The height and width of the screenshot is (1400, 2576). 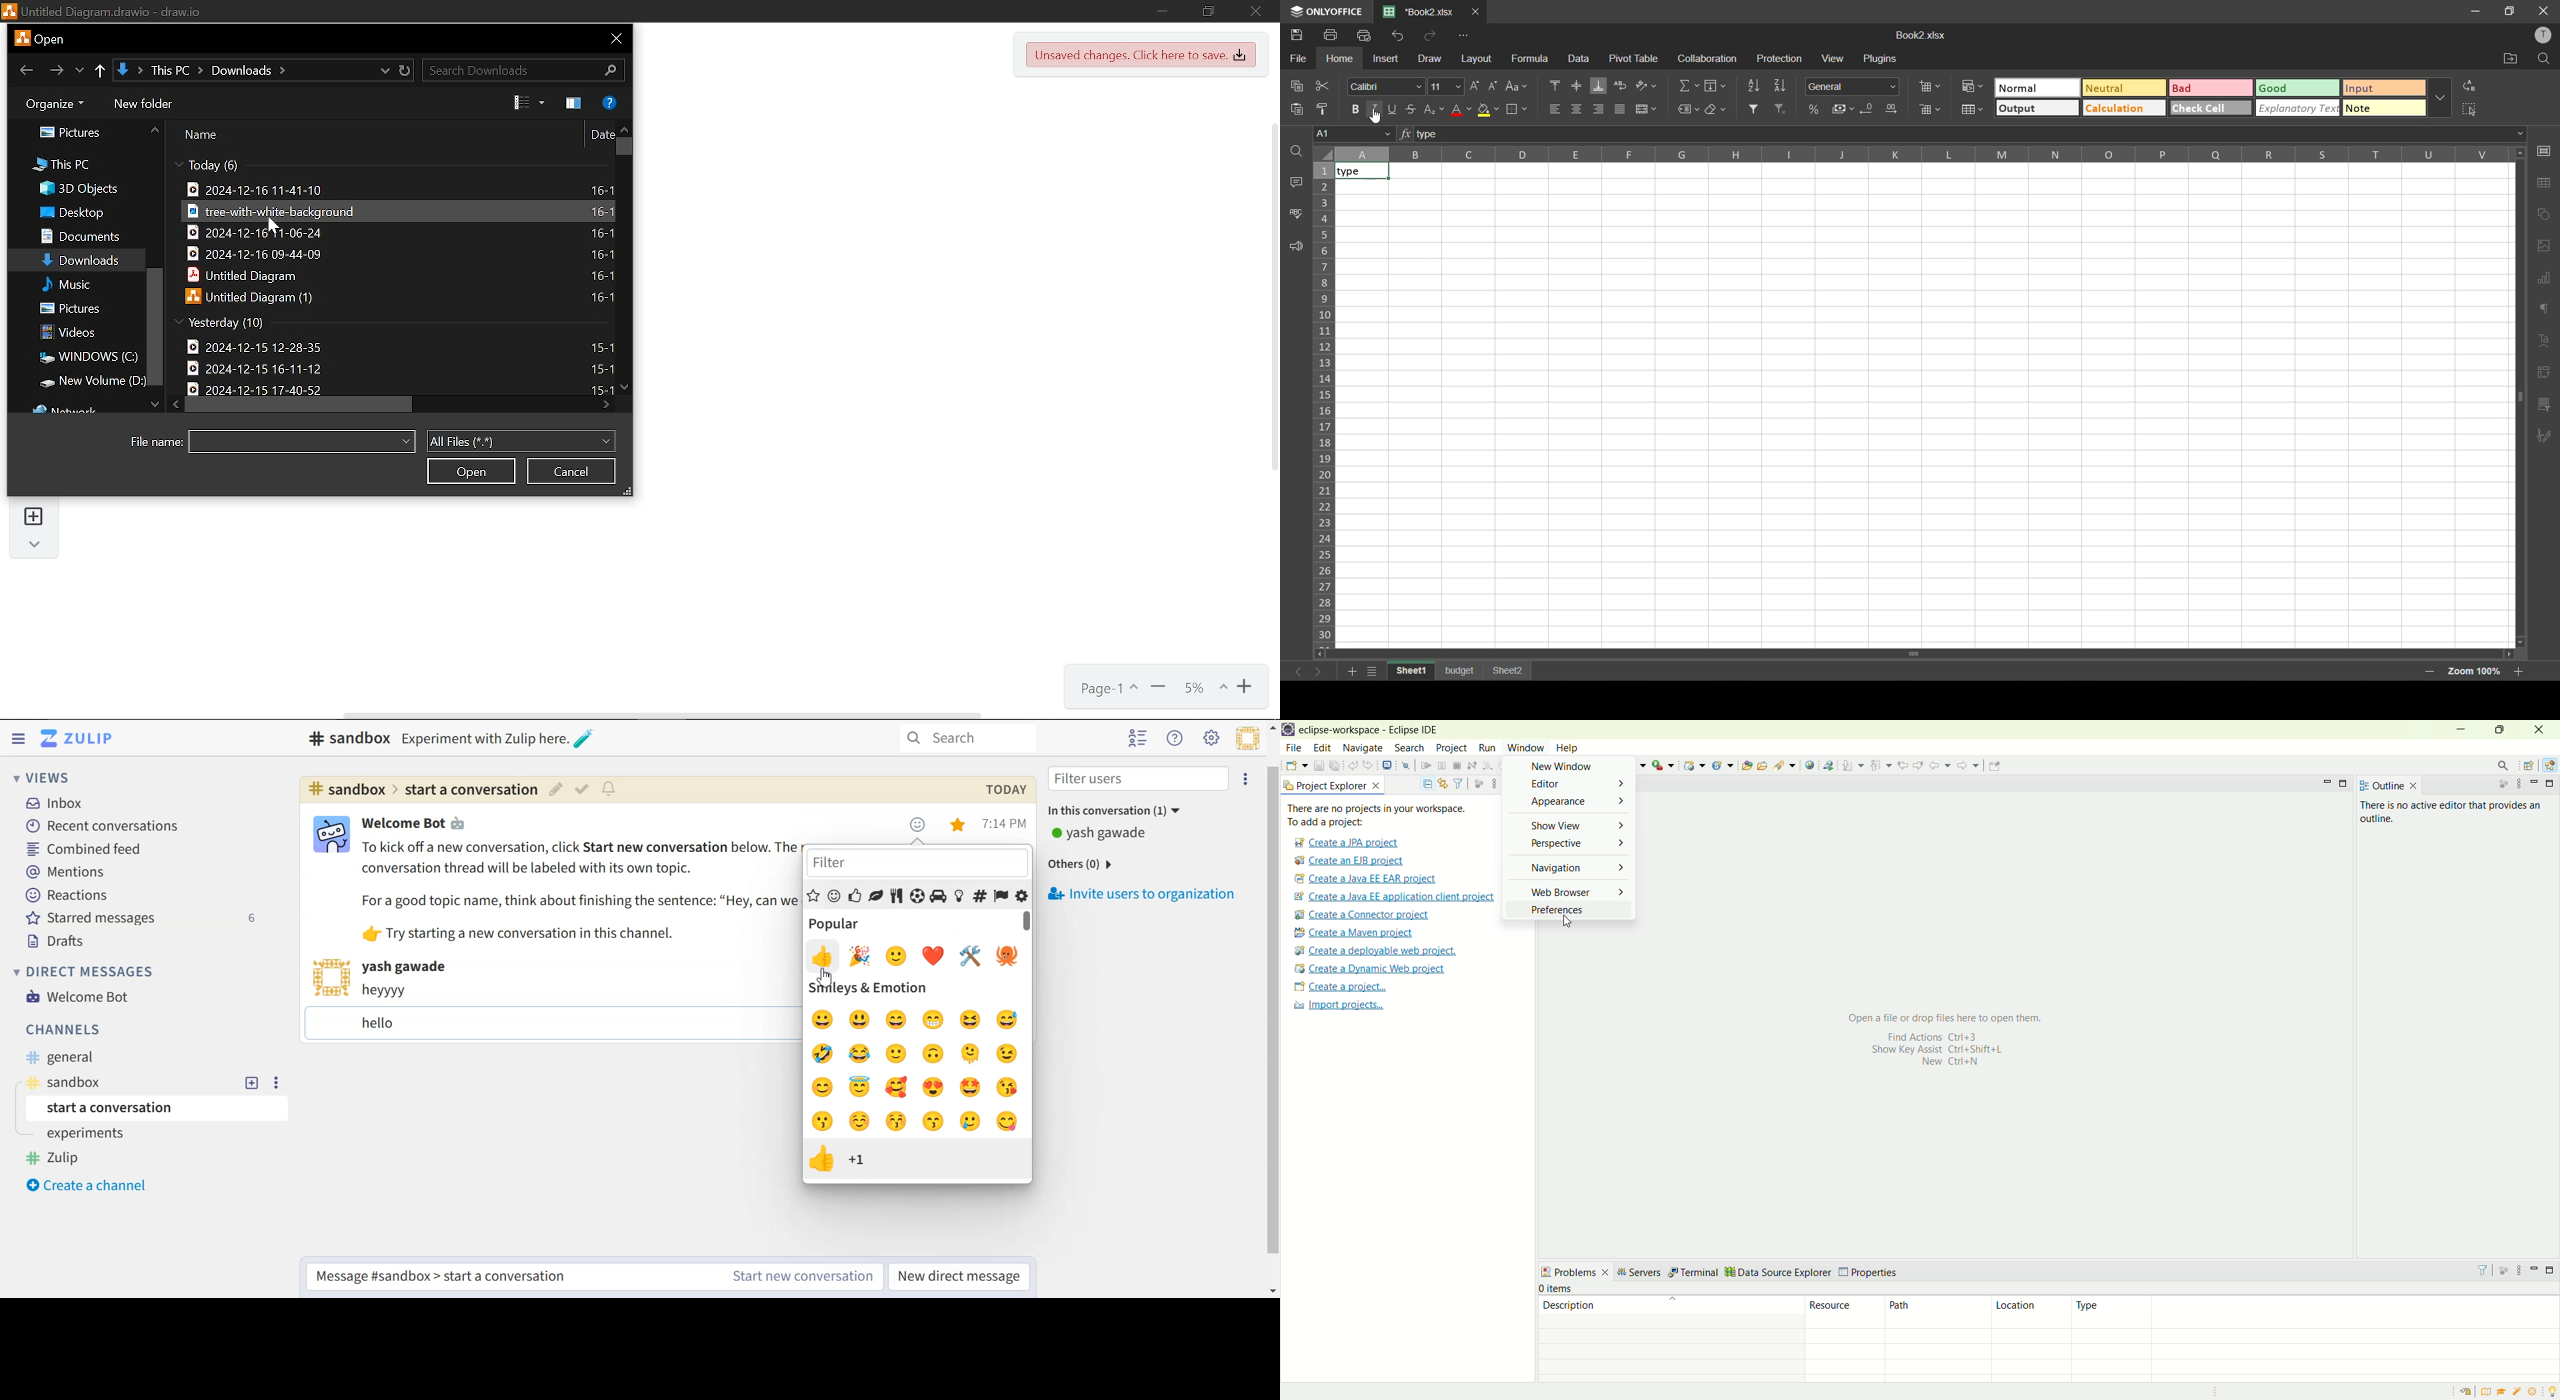 What do you see at coordinates (1843, 109) in the screenshot?
I see `accounting` at bounding box center [1843, 109].